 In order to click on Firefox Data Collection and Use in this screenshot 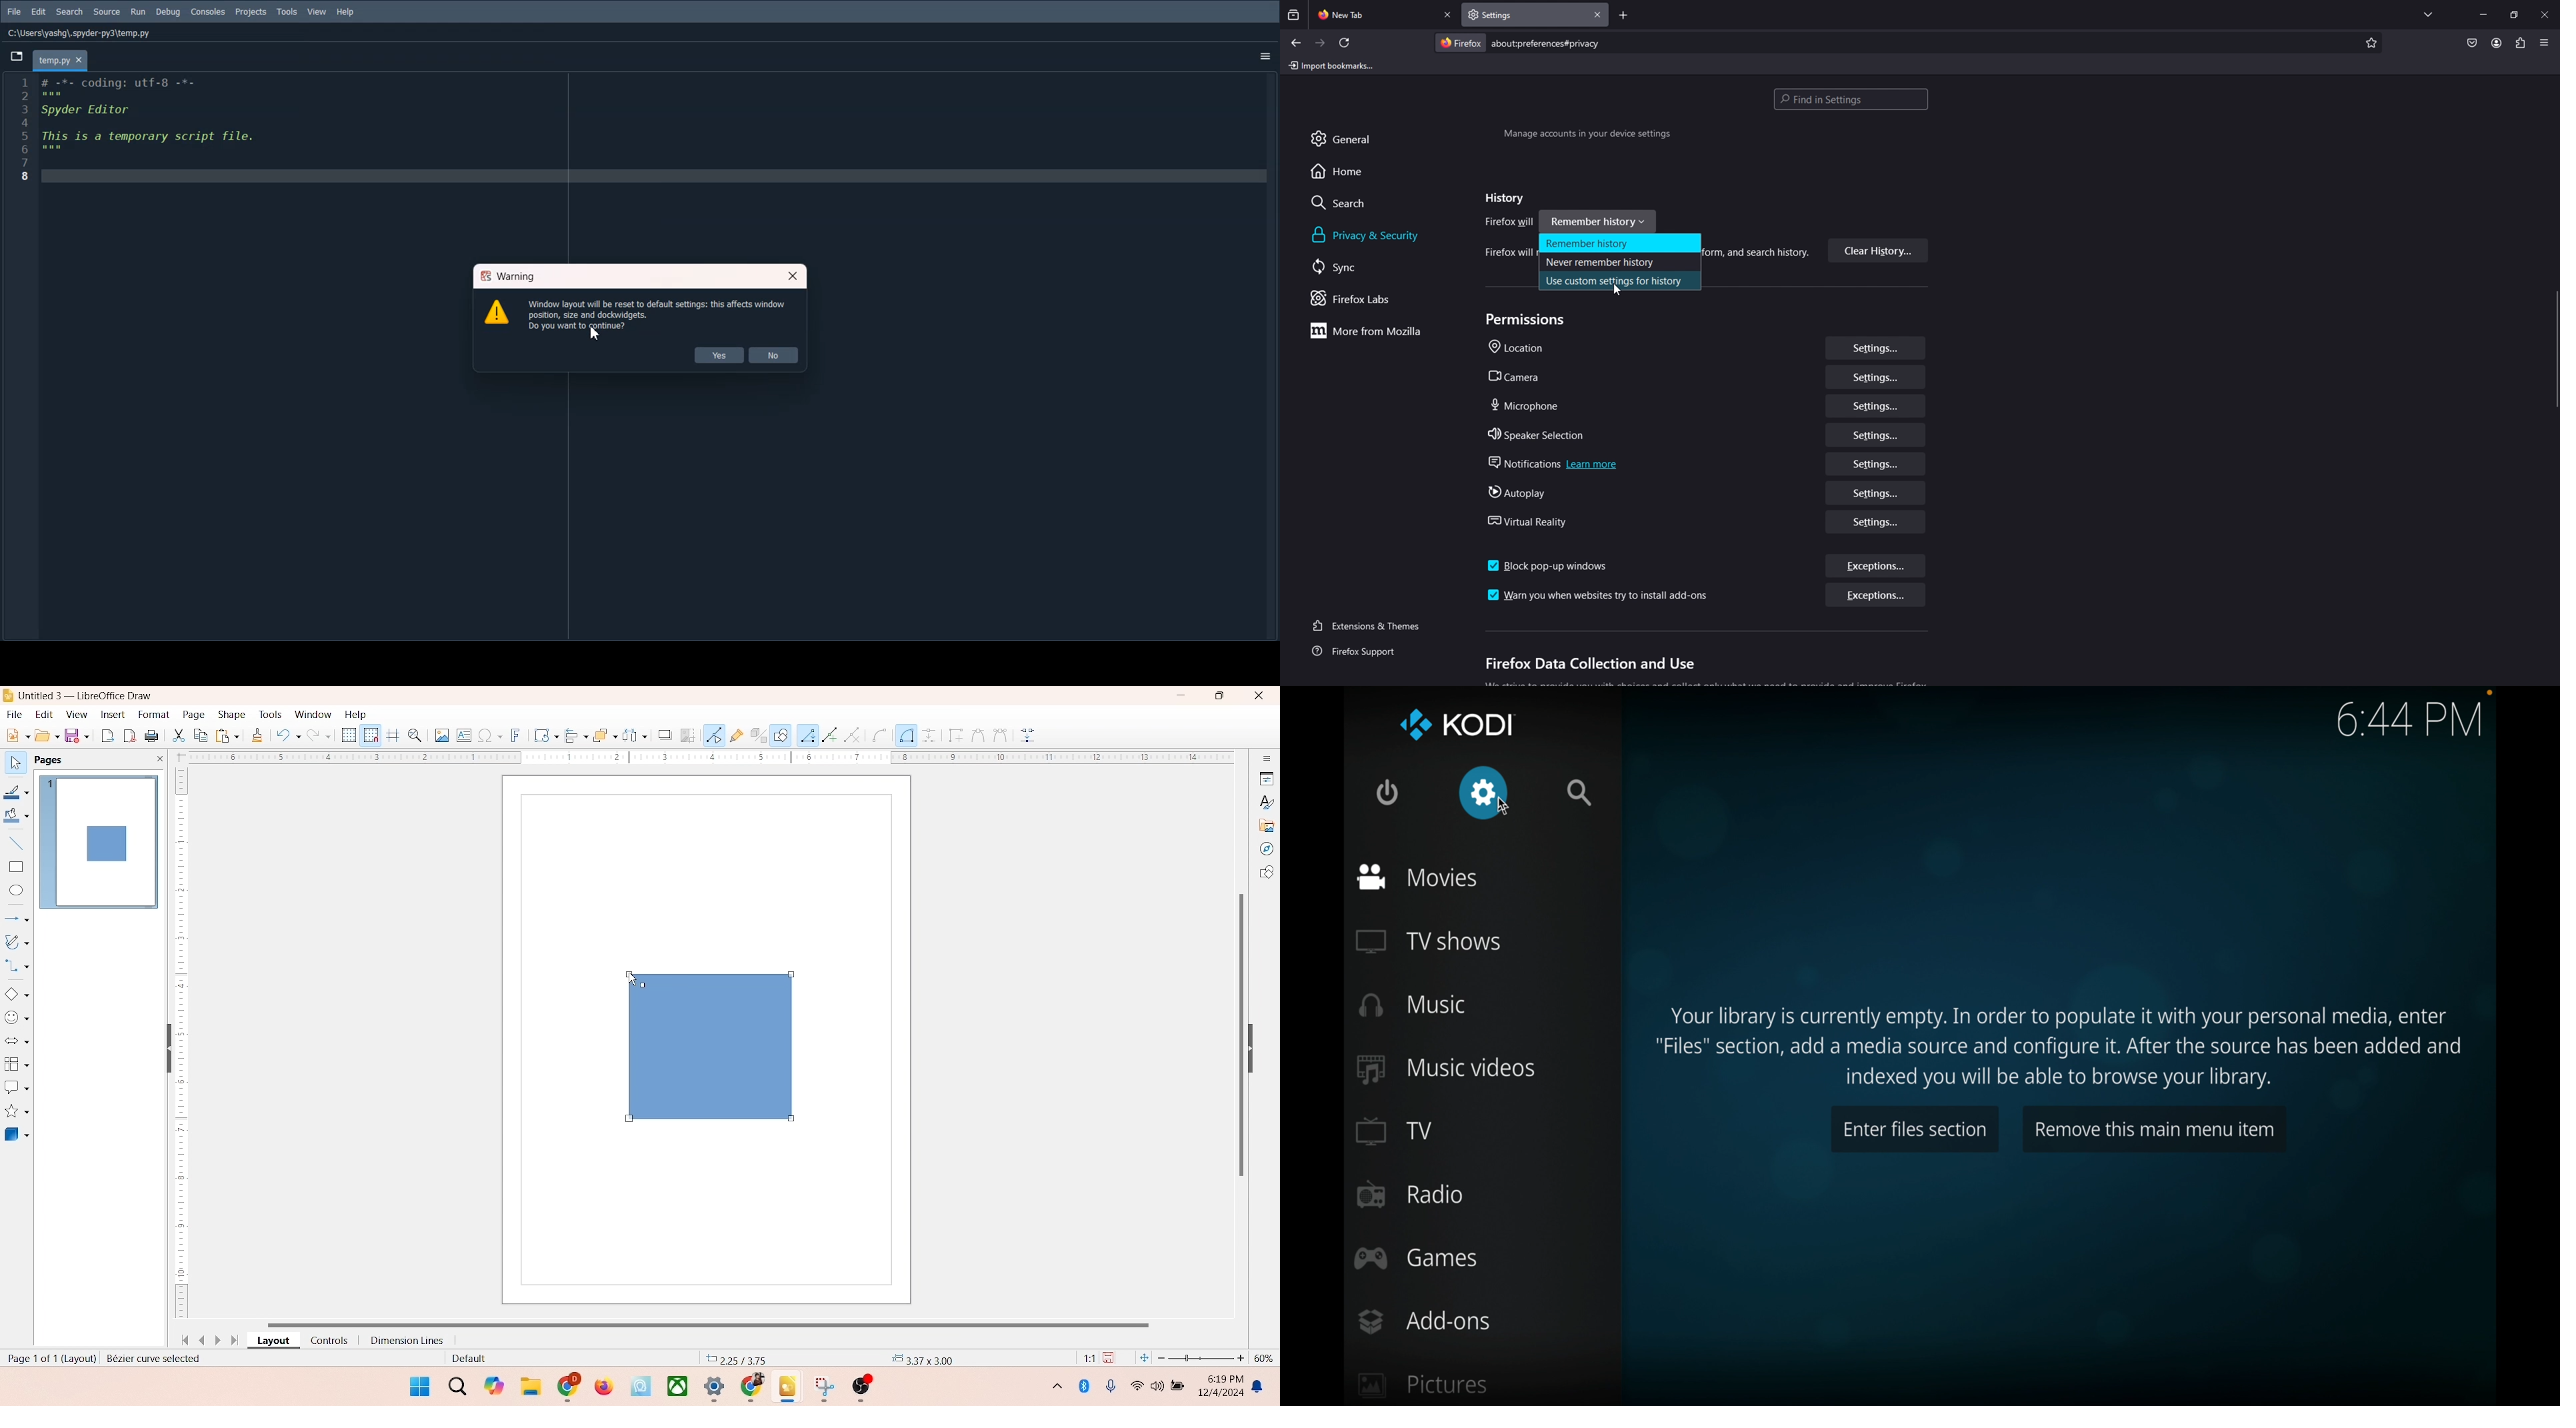, I will do `click(1589, 665)`.